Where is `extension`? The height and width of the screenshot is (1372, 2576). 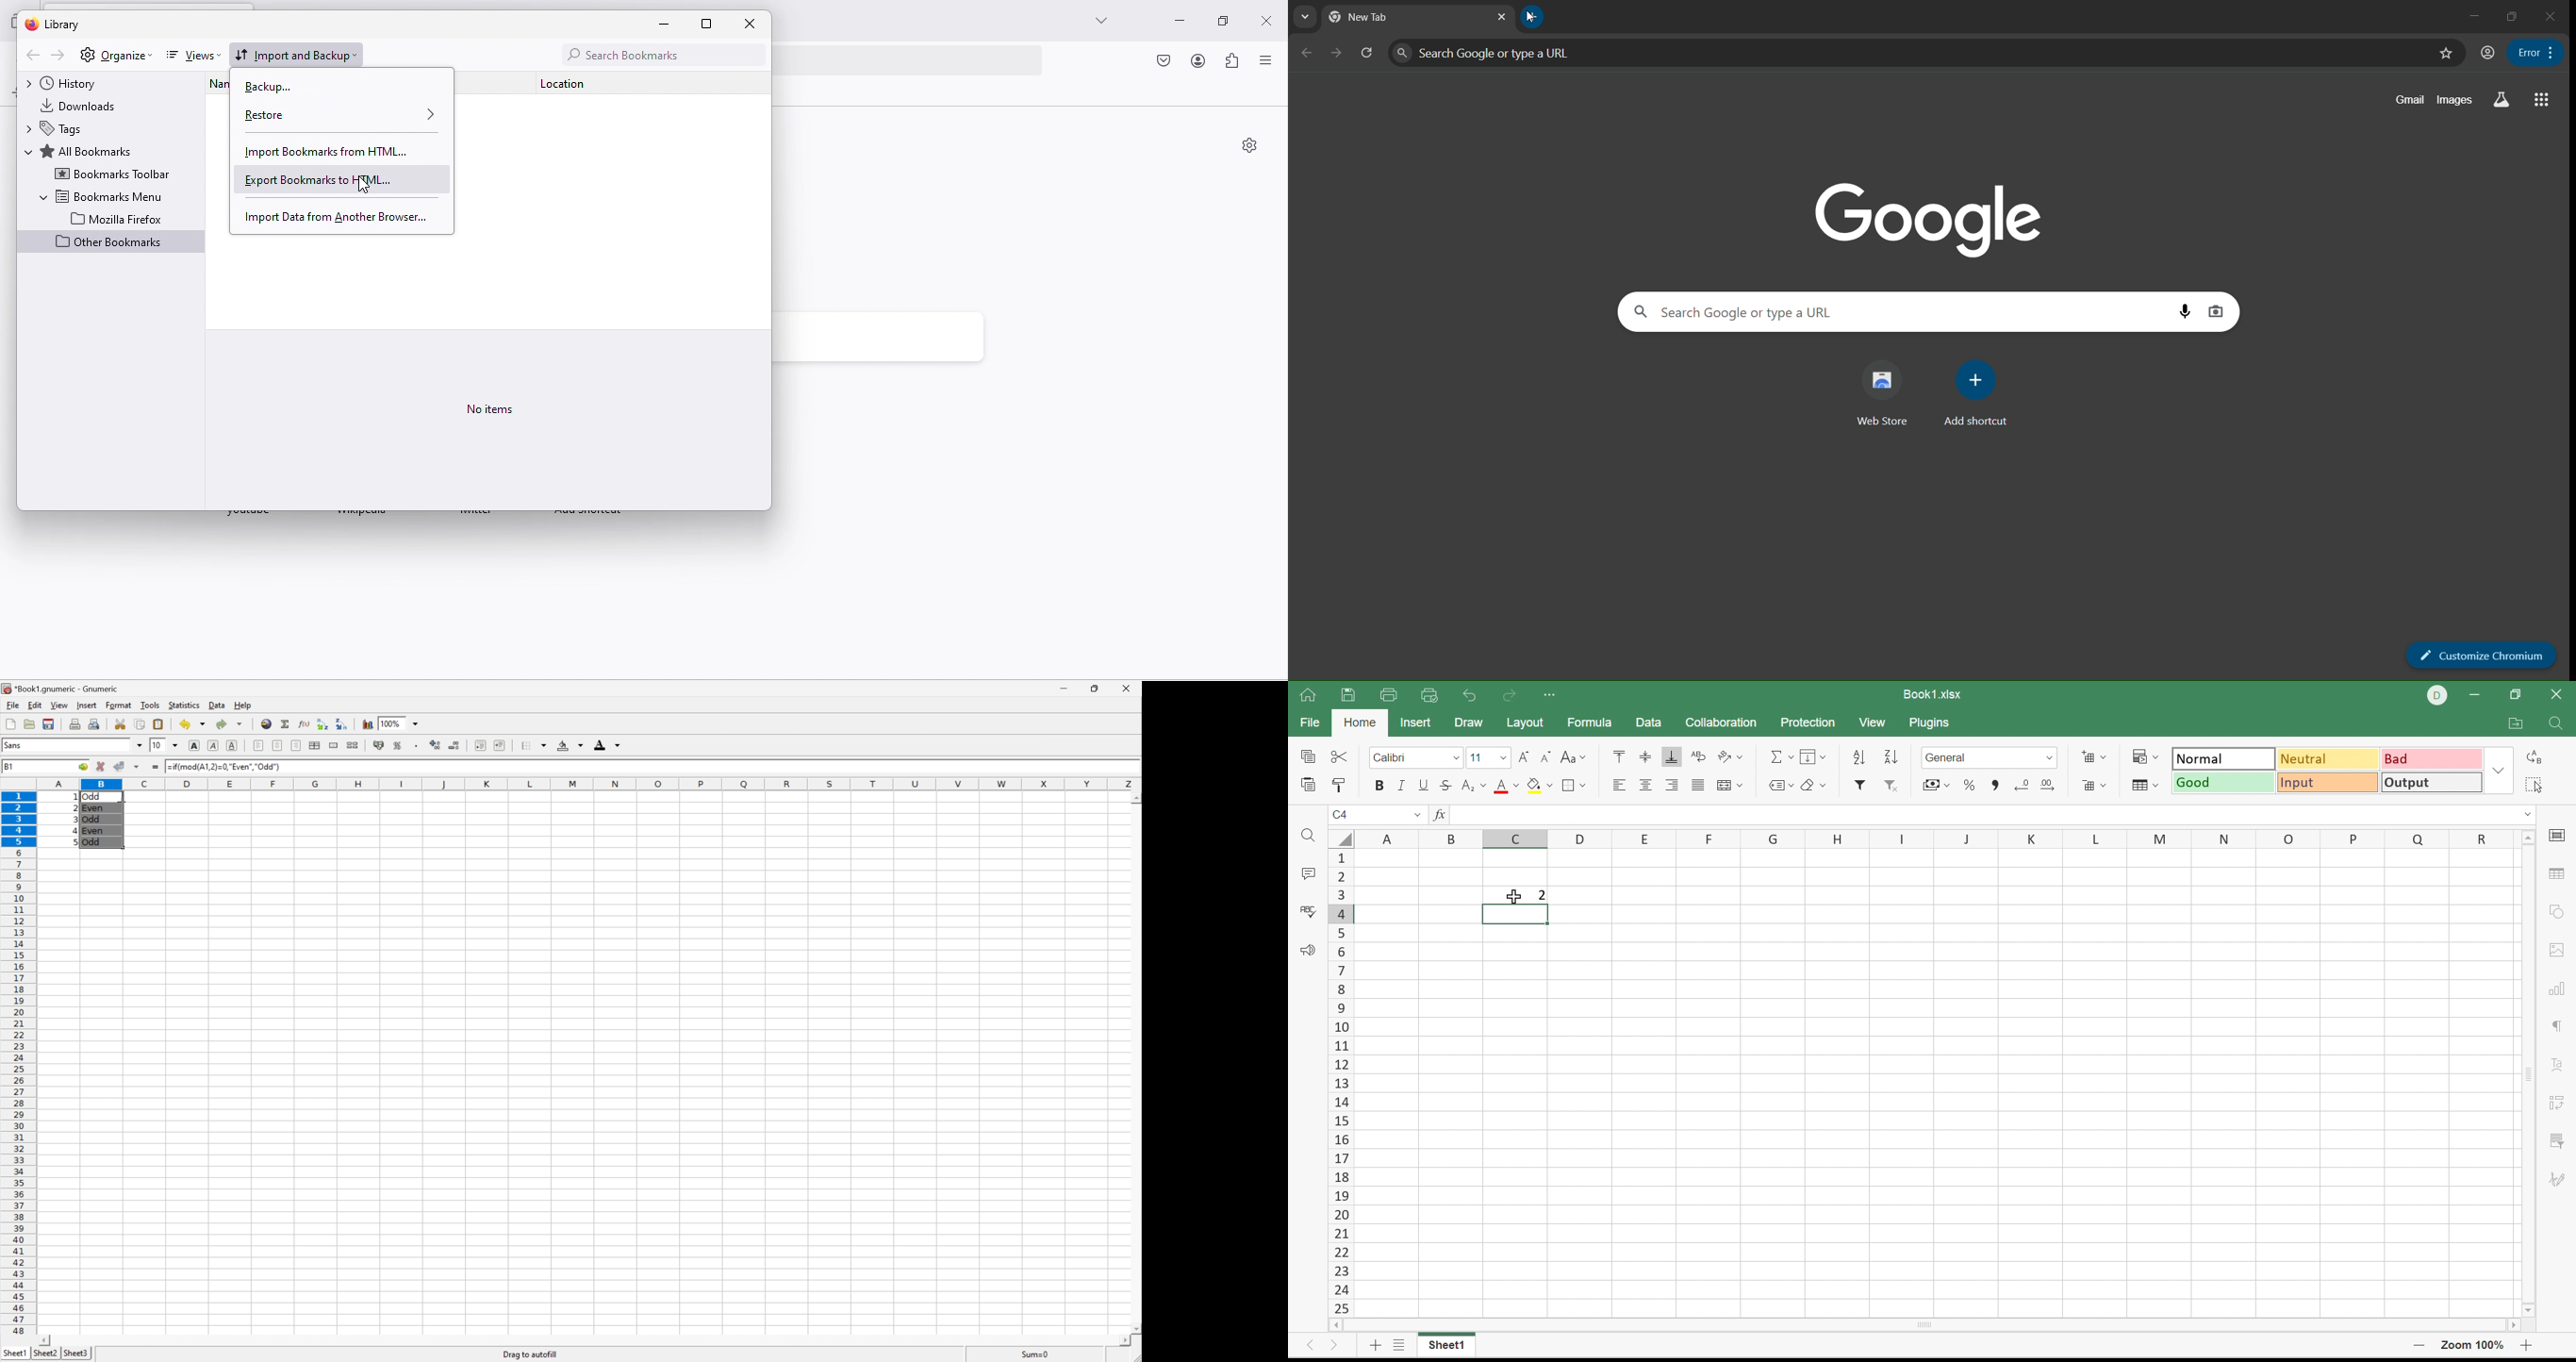 extension is located at coordinates (1232, 63).